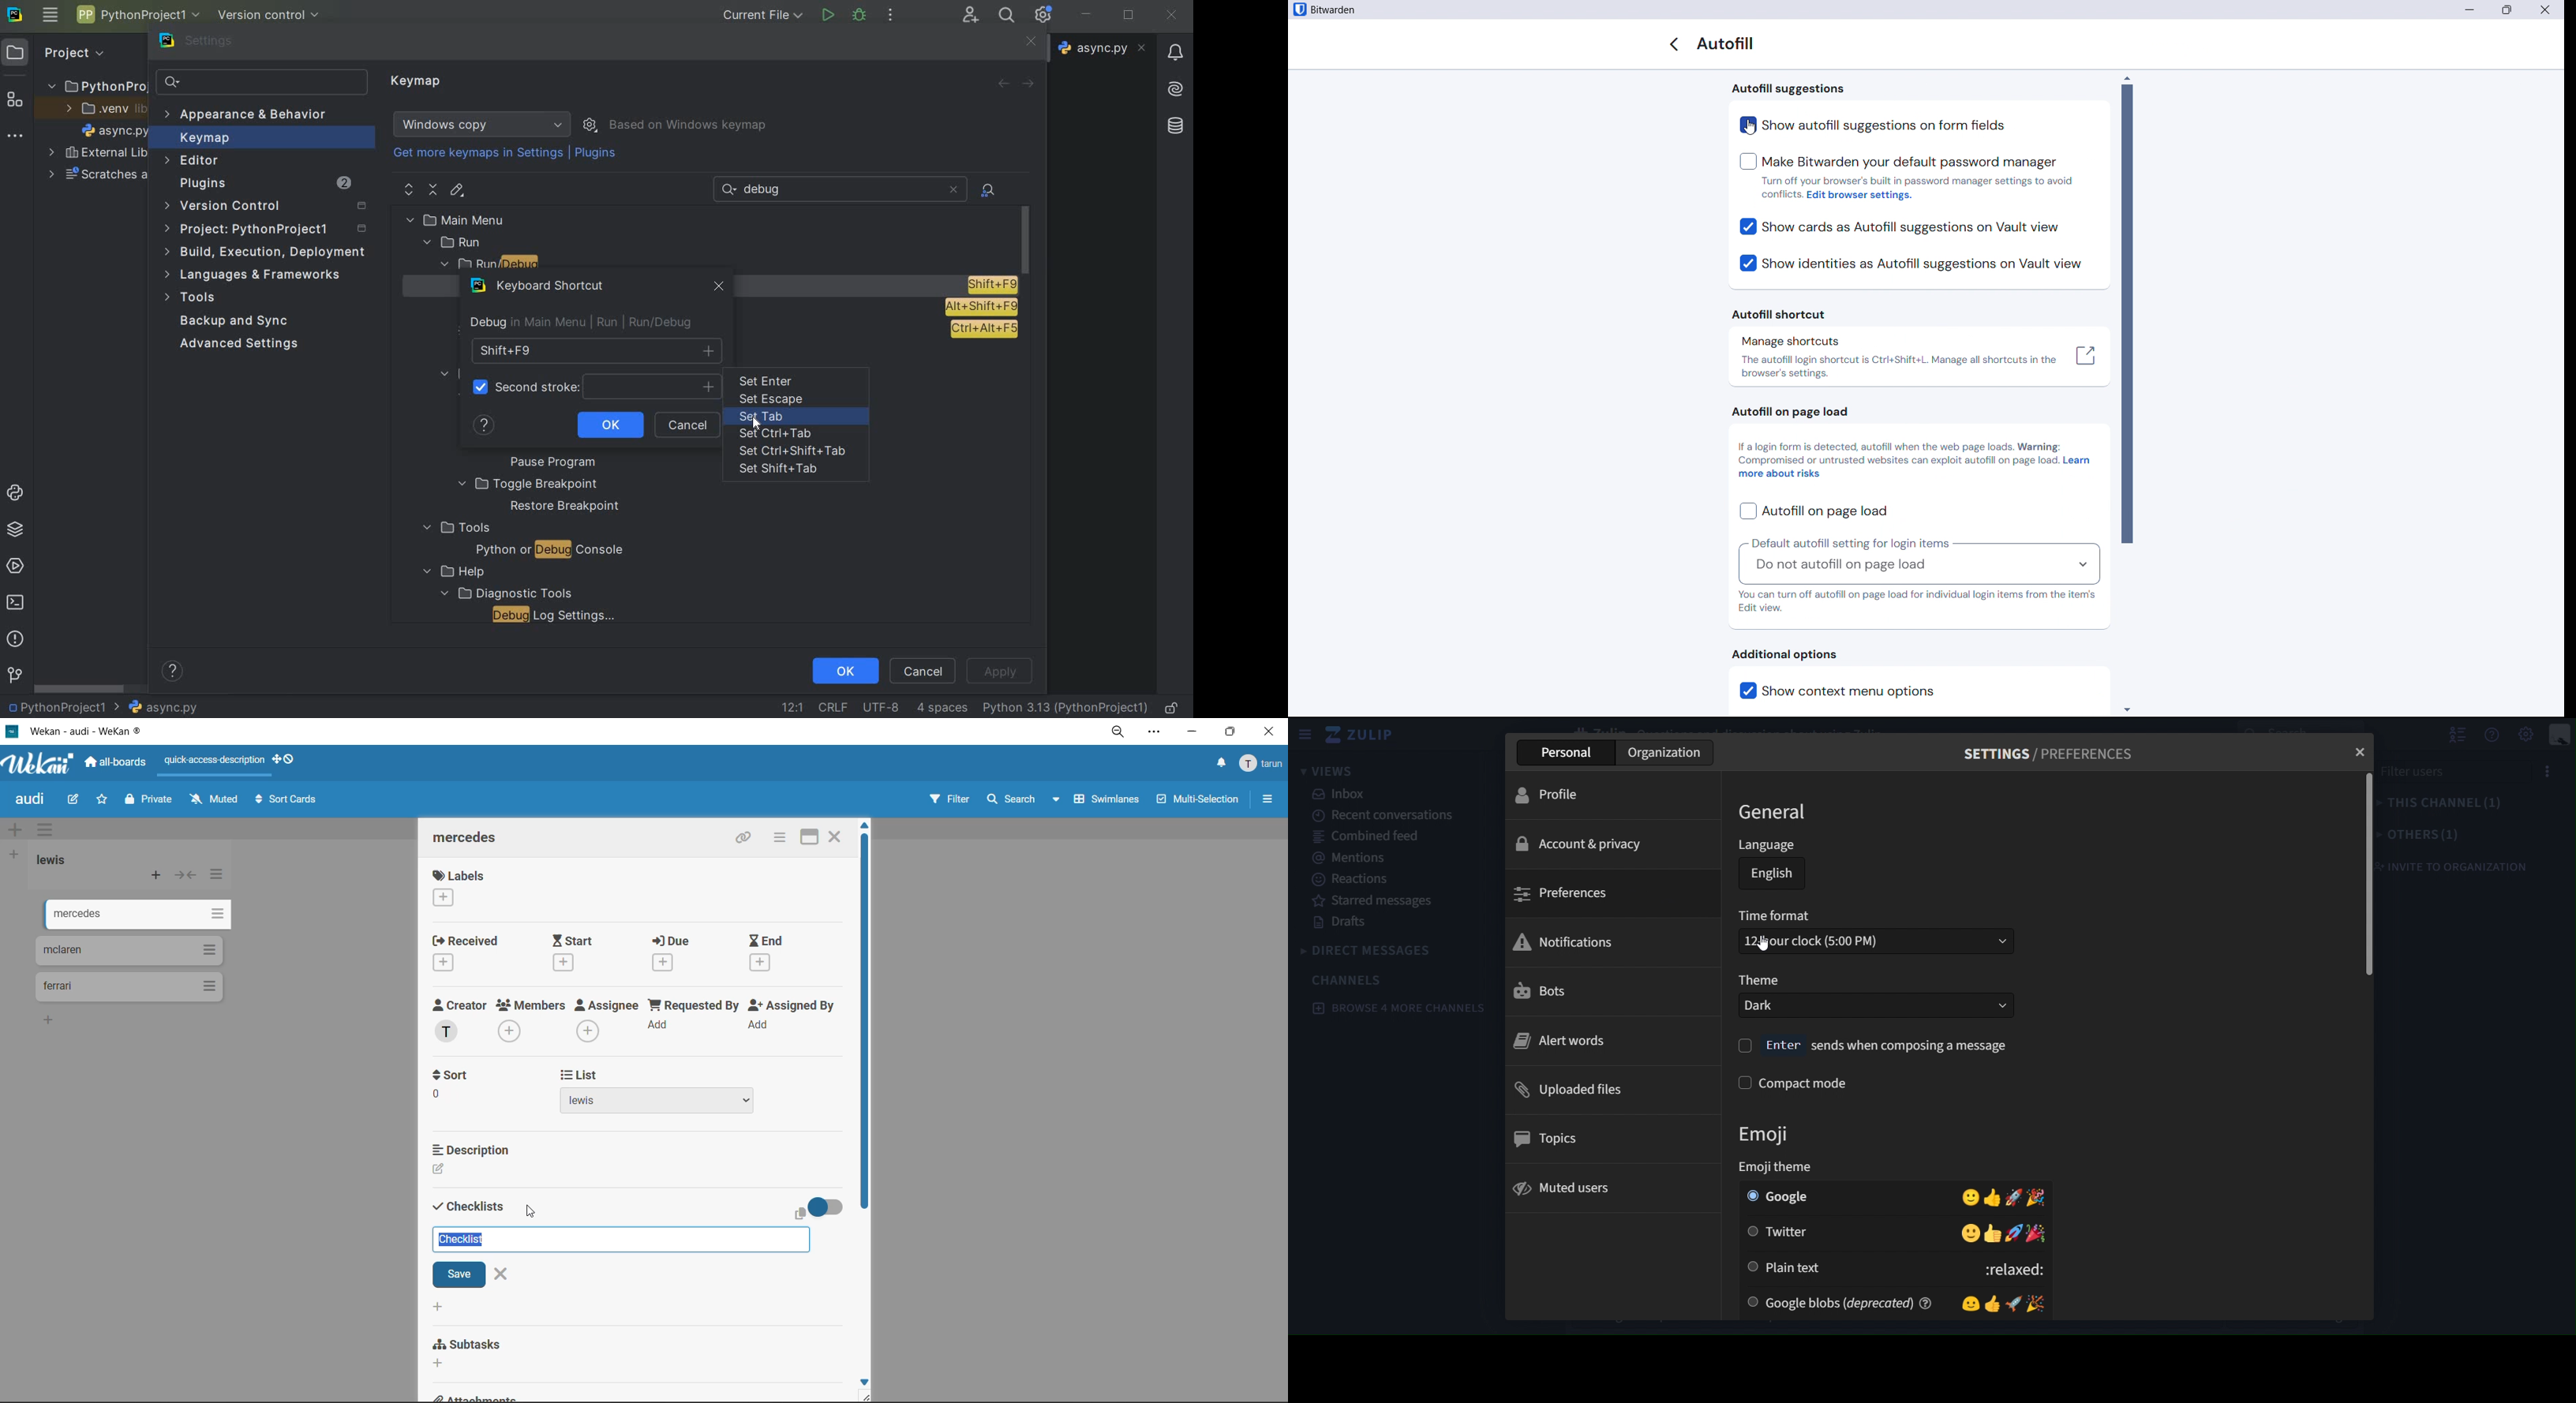 This screenshot has height=1428, width=2576. Describe the element at coordinates (116, 133) in the screenshot. I see `file name` at that location.